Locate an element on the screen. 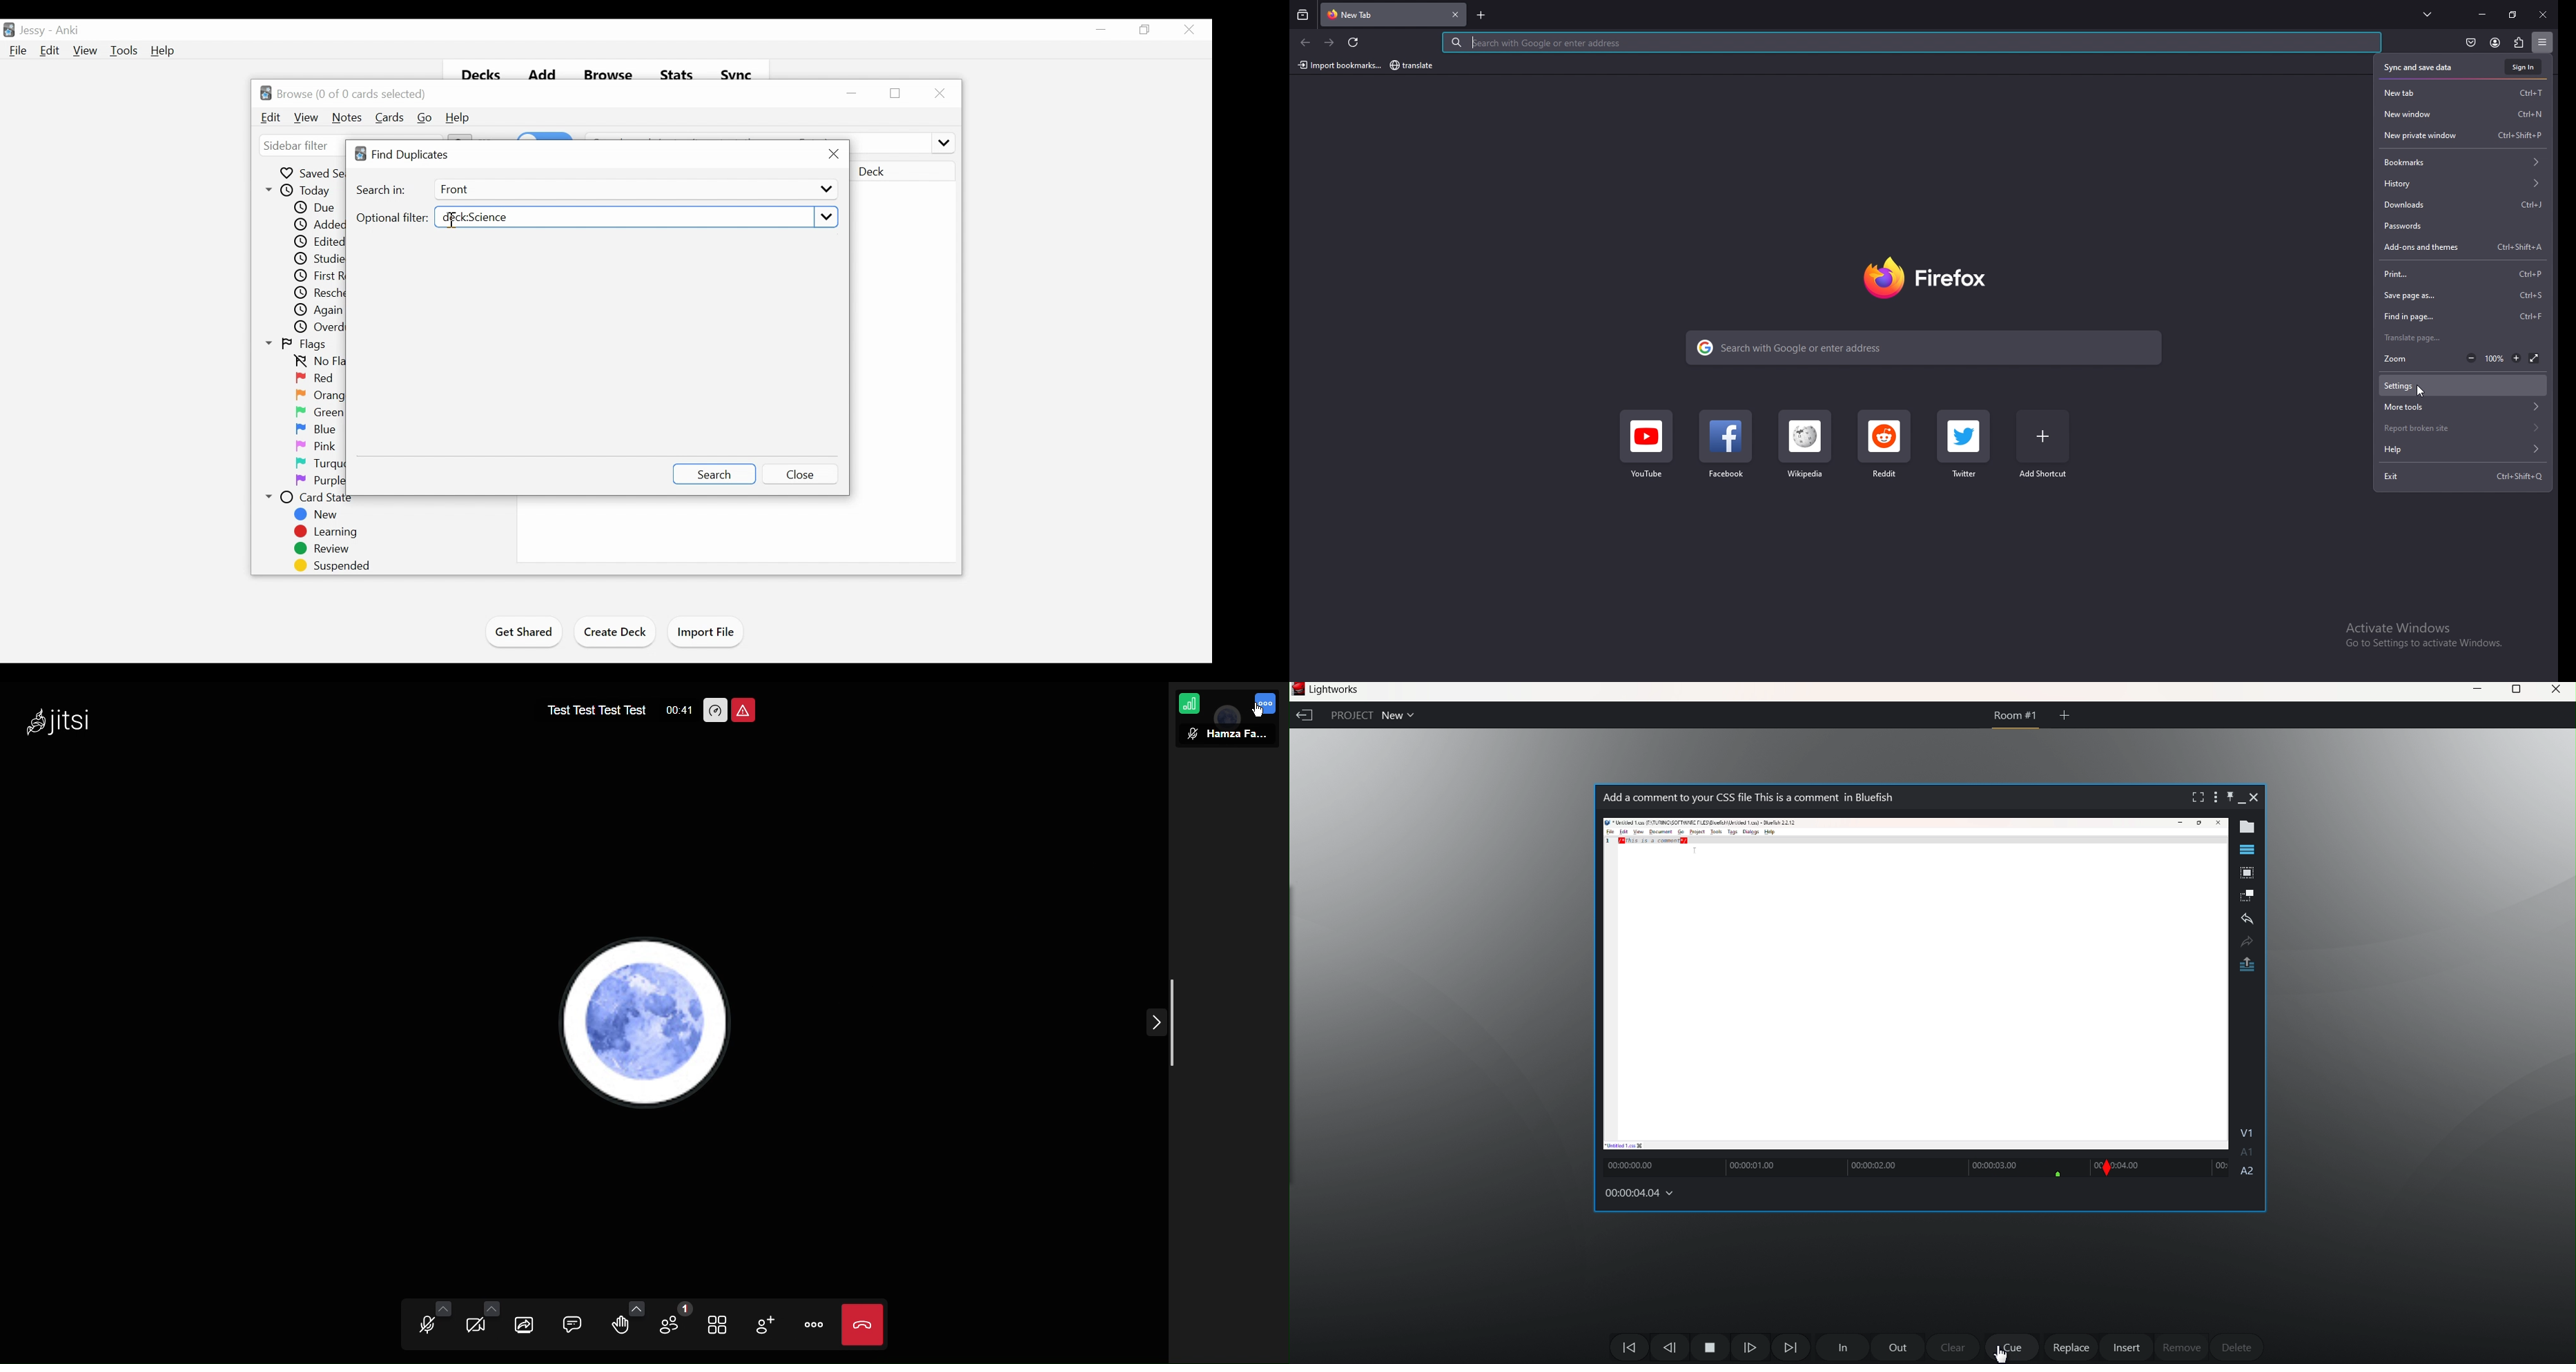 This screenshot has width=2576, height=1372. downloads is located at coordinates (2464, 205).